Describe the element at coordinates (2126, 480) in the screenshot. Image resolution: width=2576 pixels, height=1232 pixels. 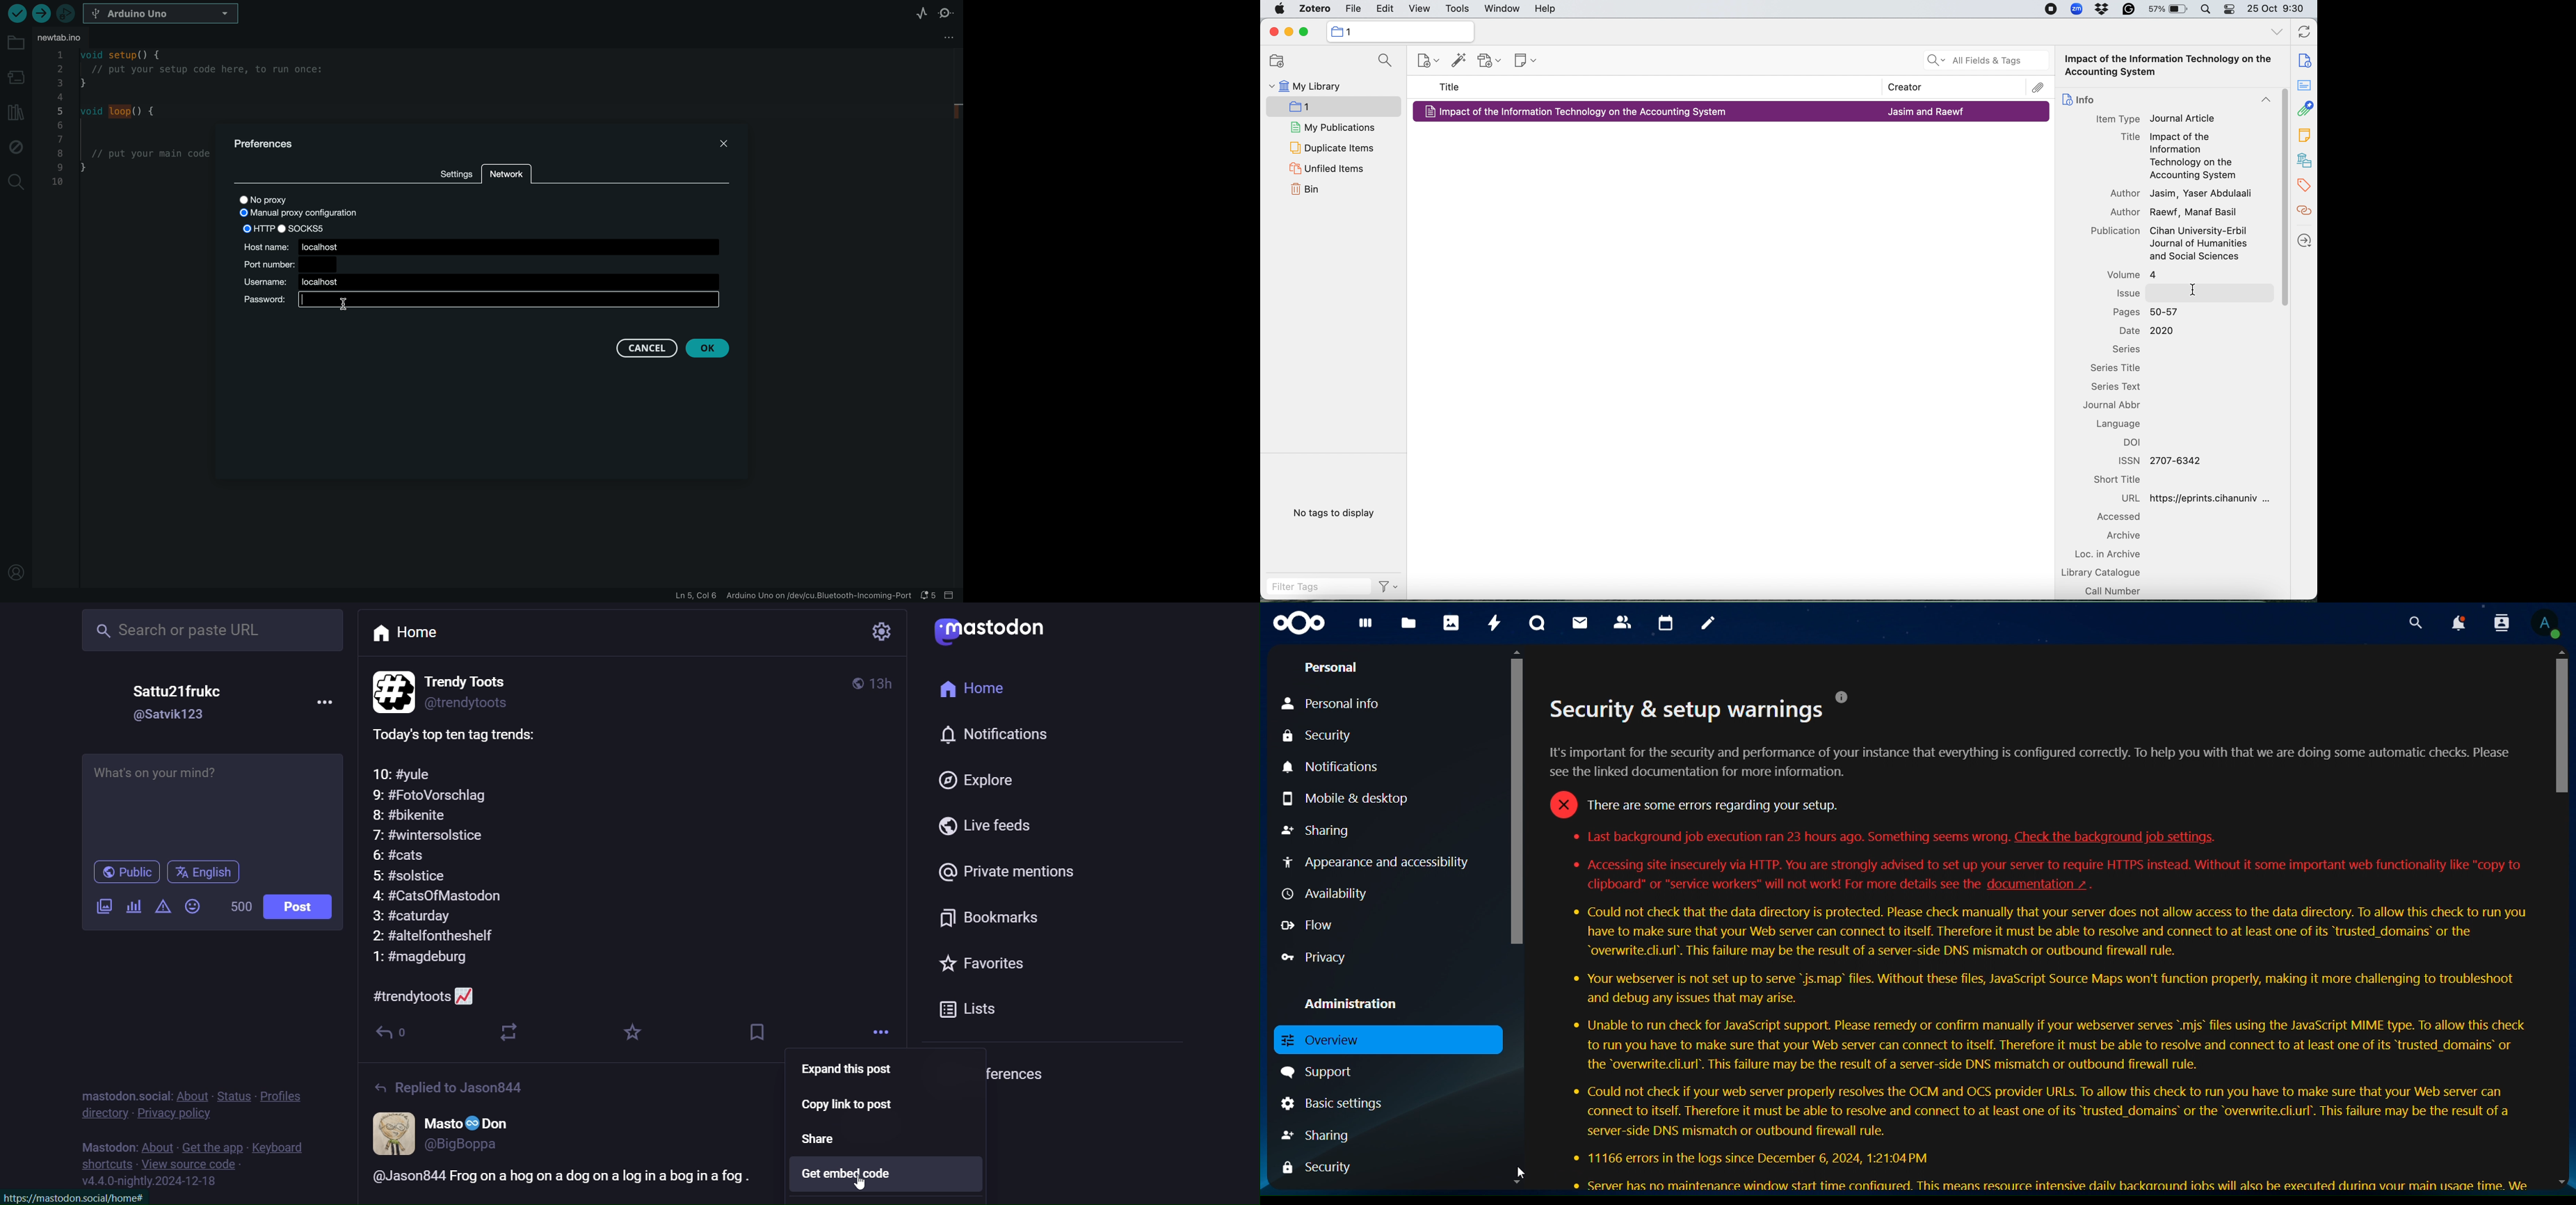
I see `short title` at that location.